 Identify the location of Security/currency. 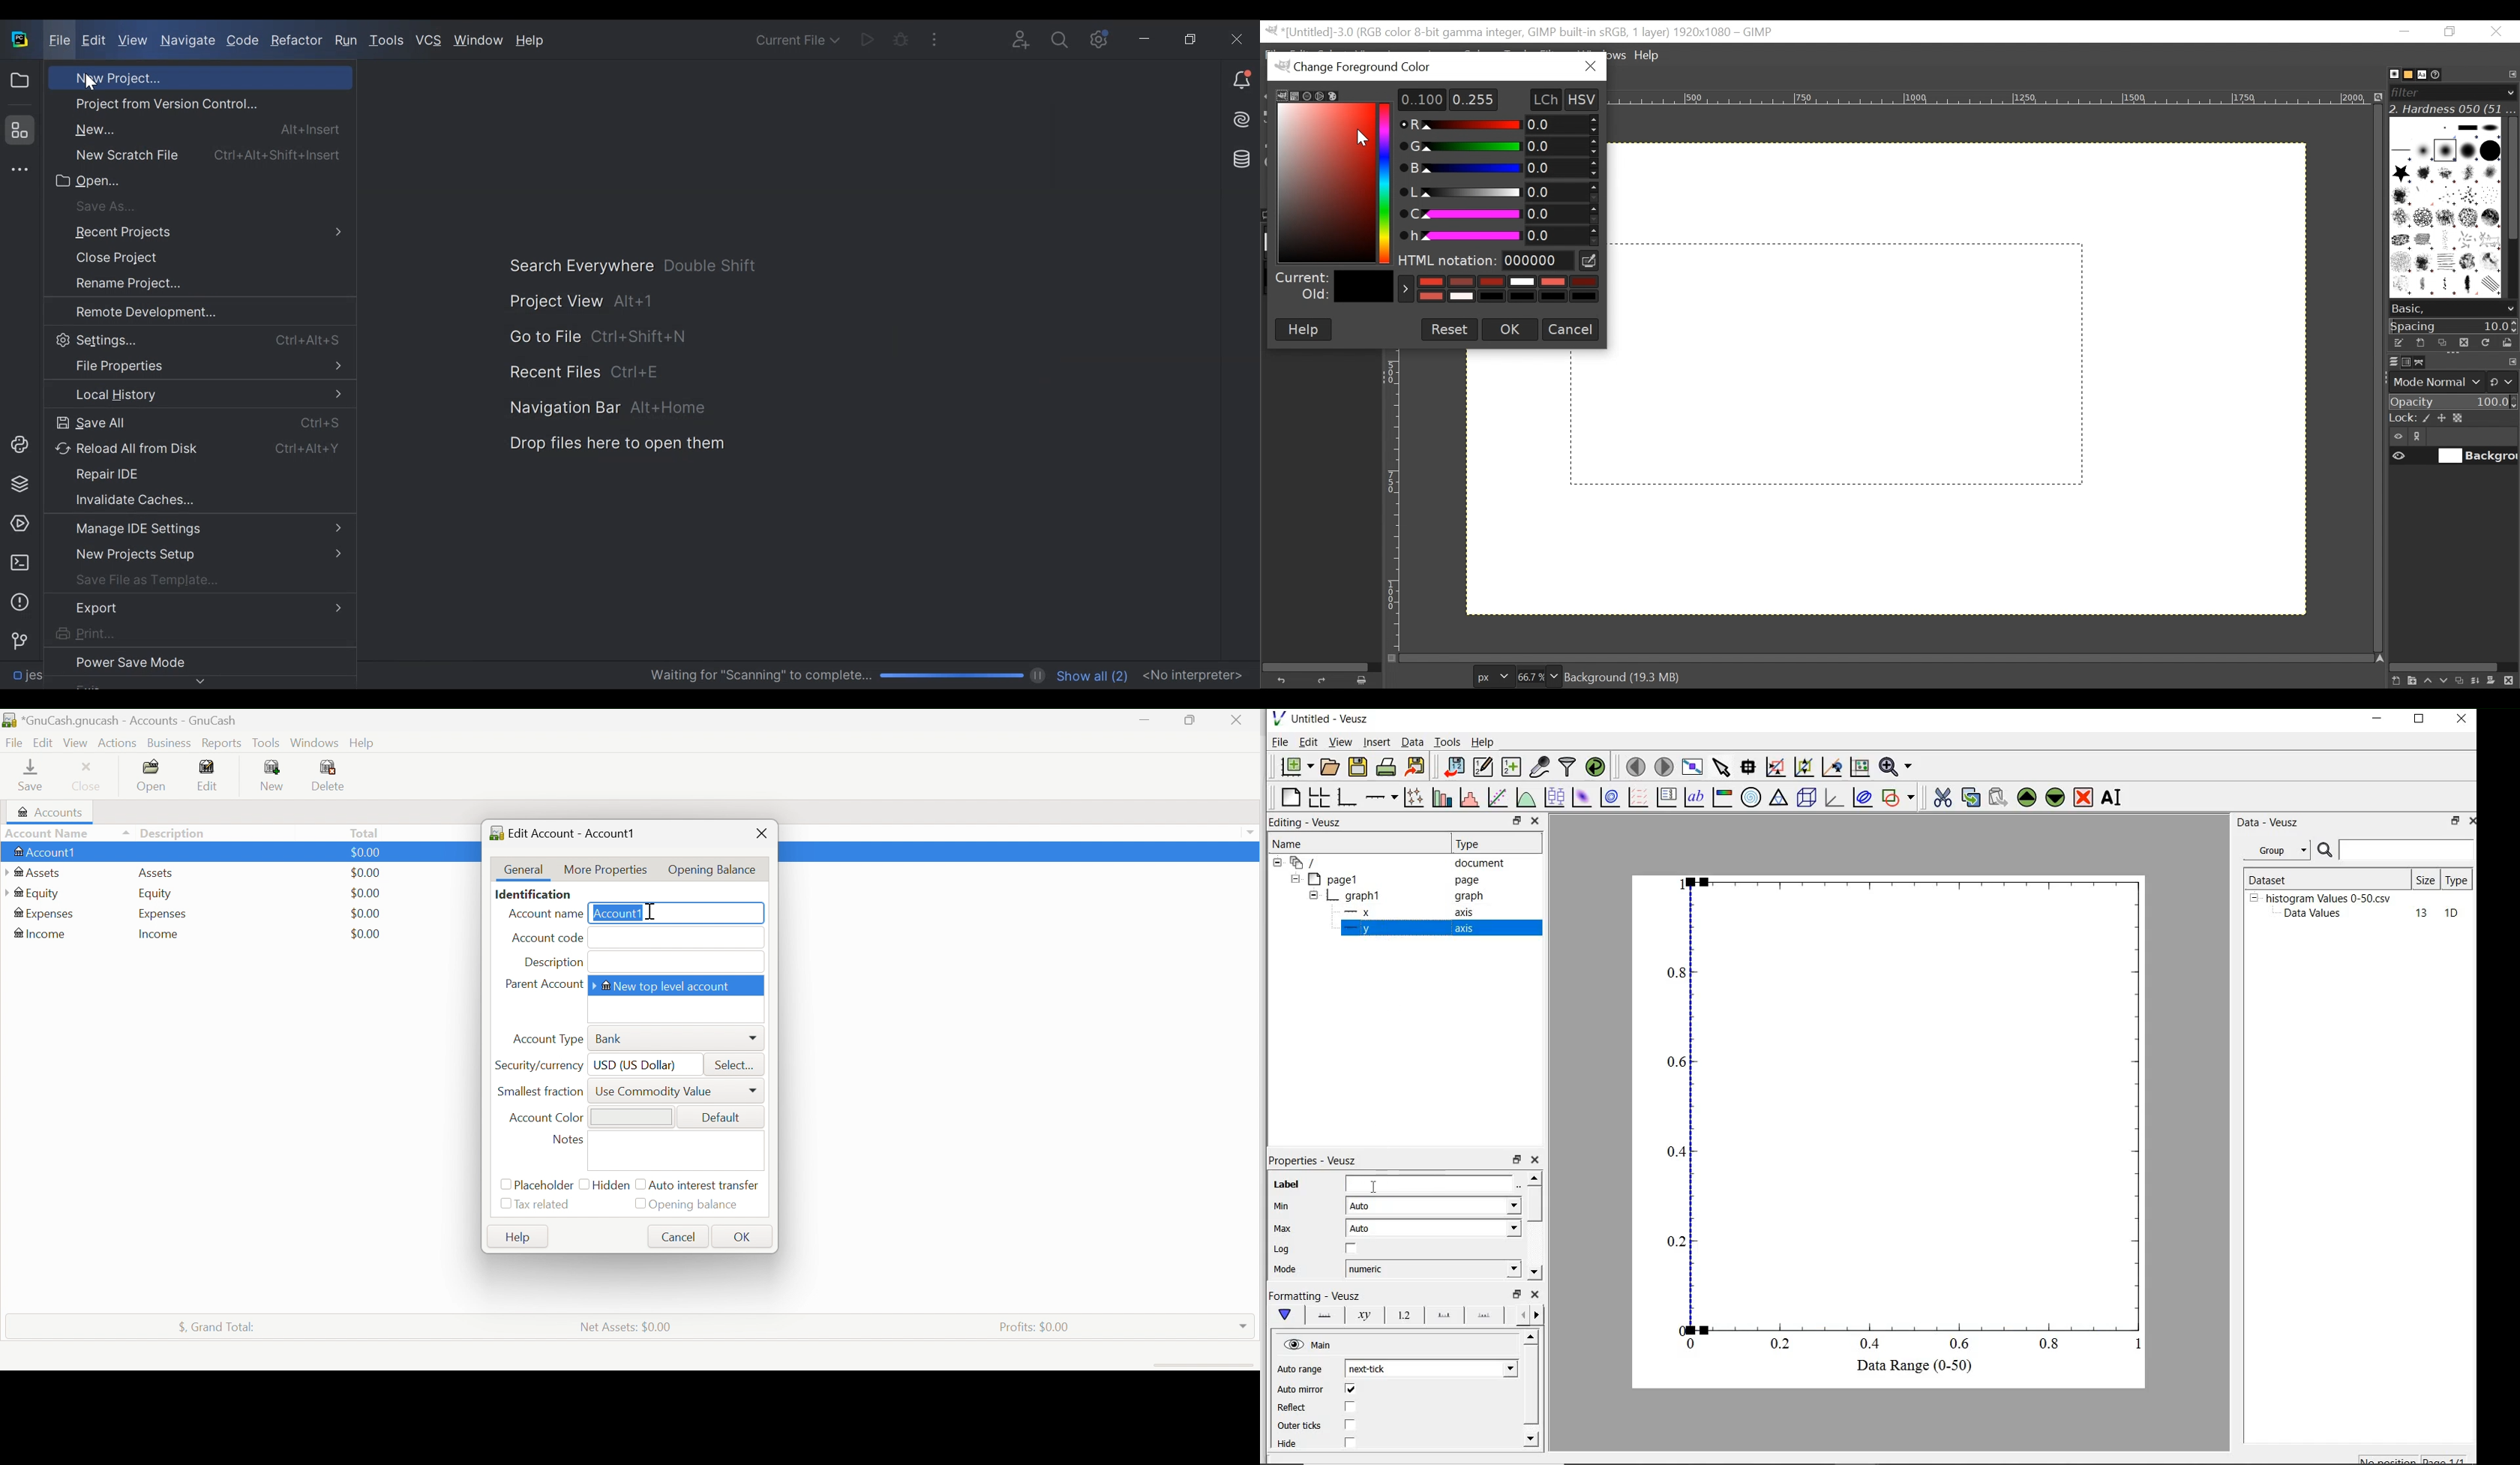
(538, 1066).